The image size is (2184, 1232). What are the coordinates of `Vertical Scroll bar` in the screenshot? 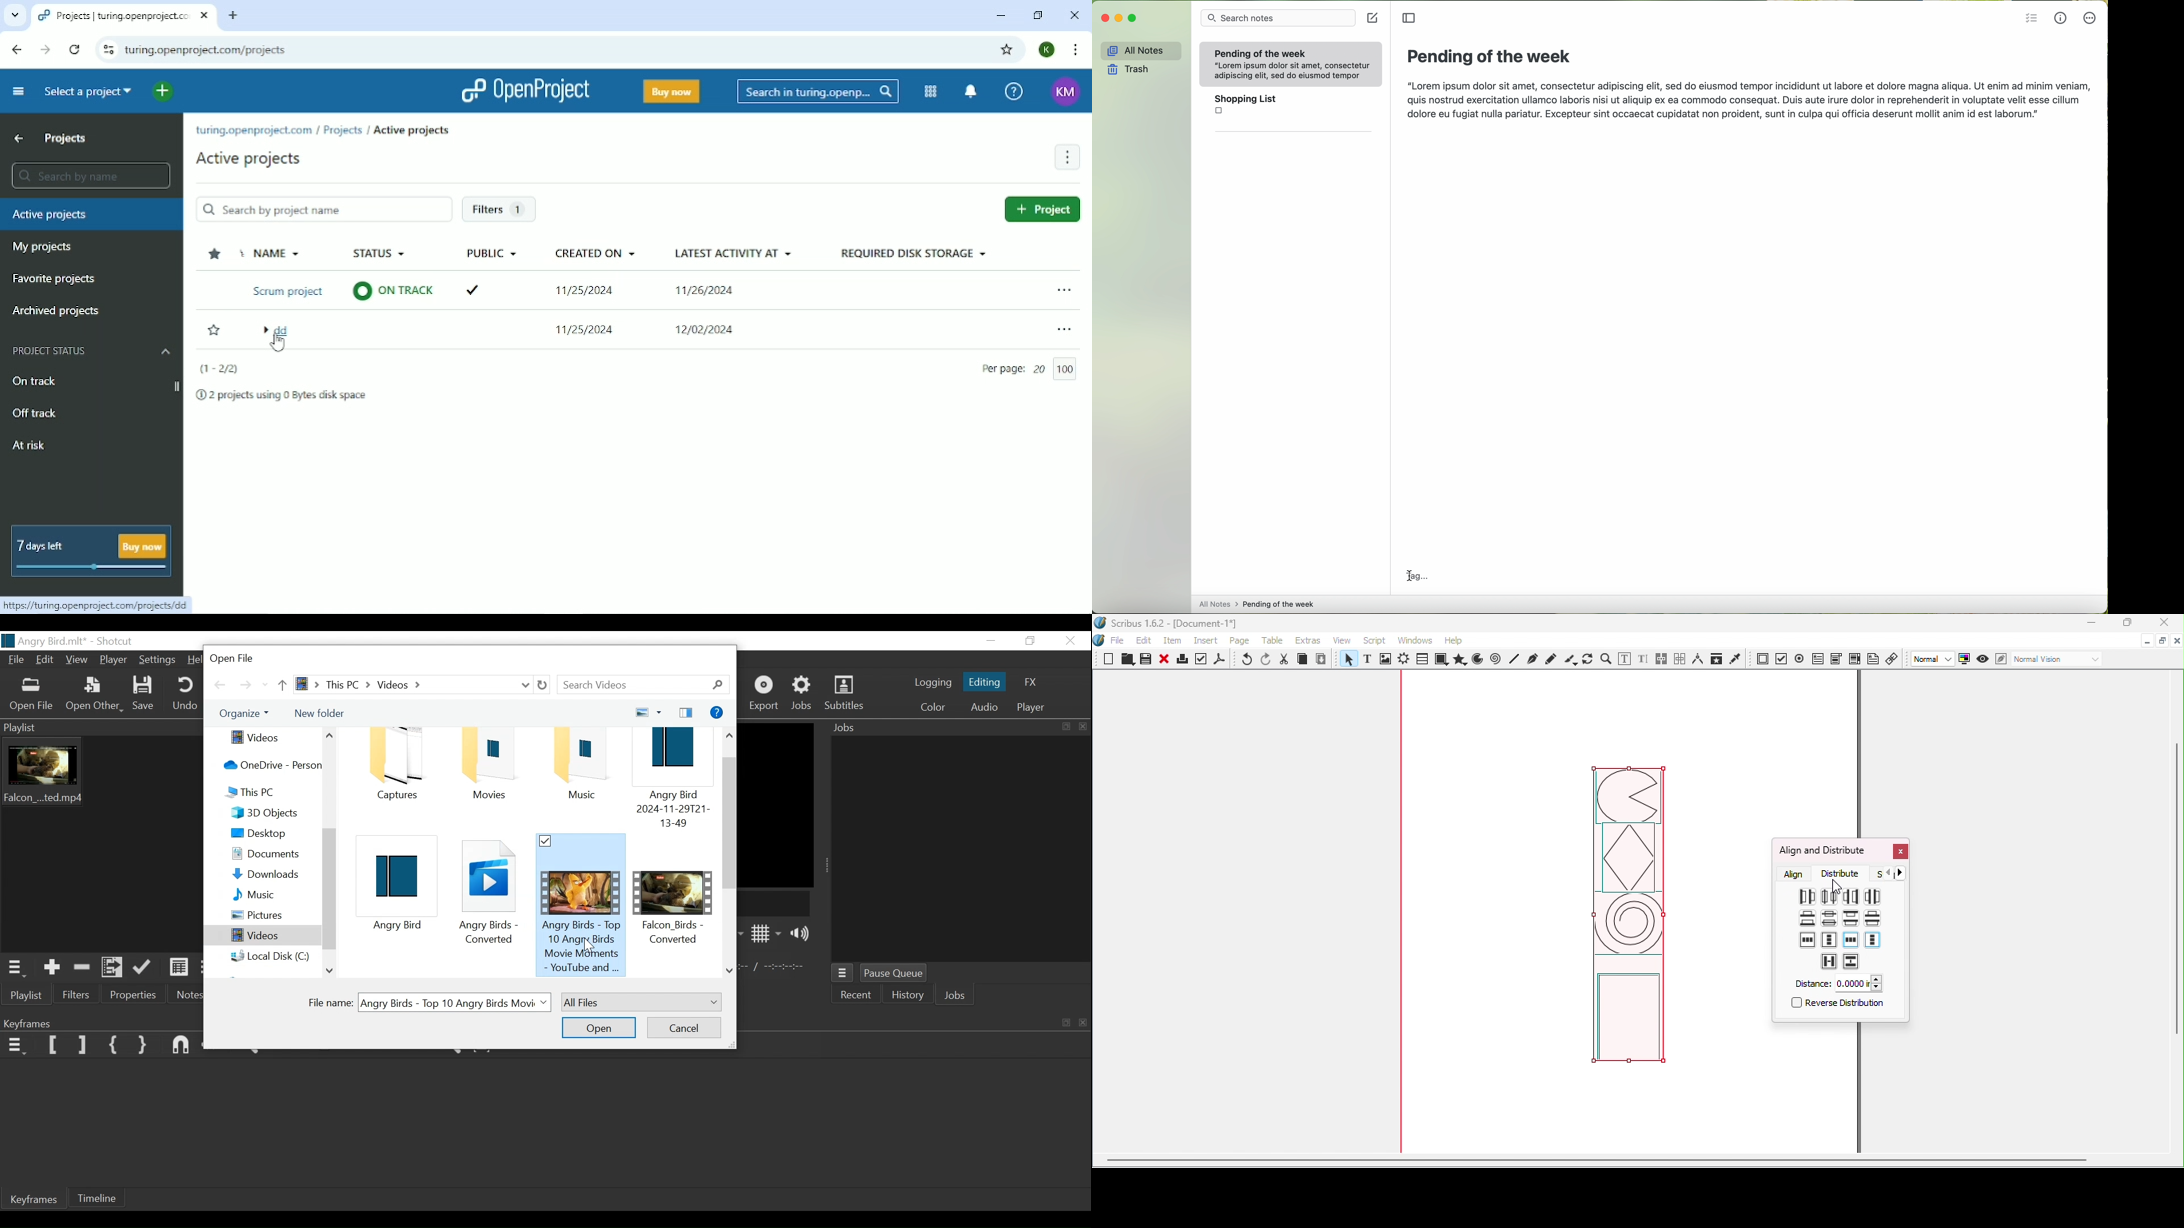 It's located at (729, 808).